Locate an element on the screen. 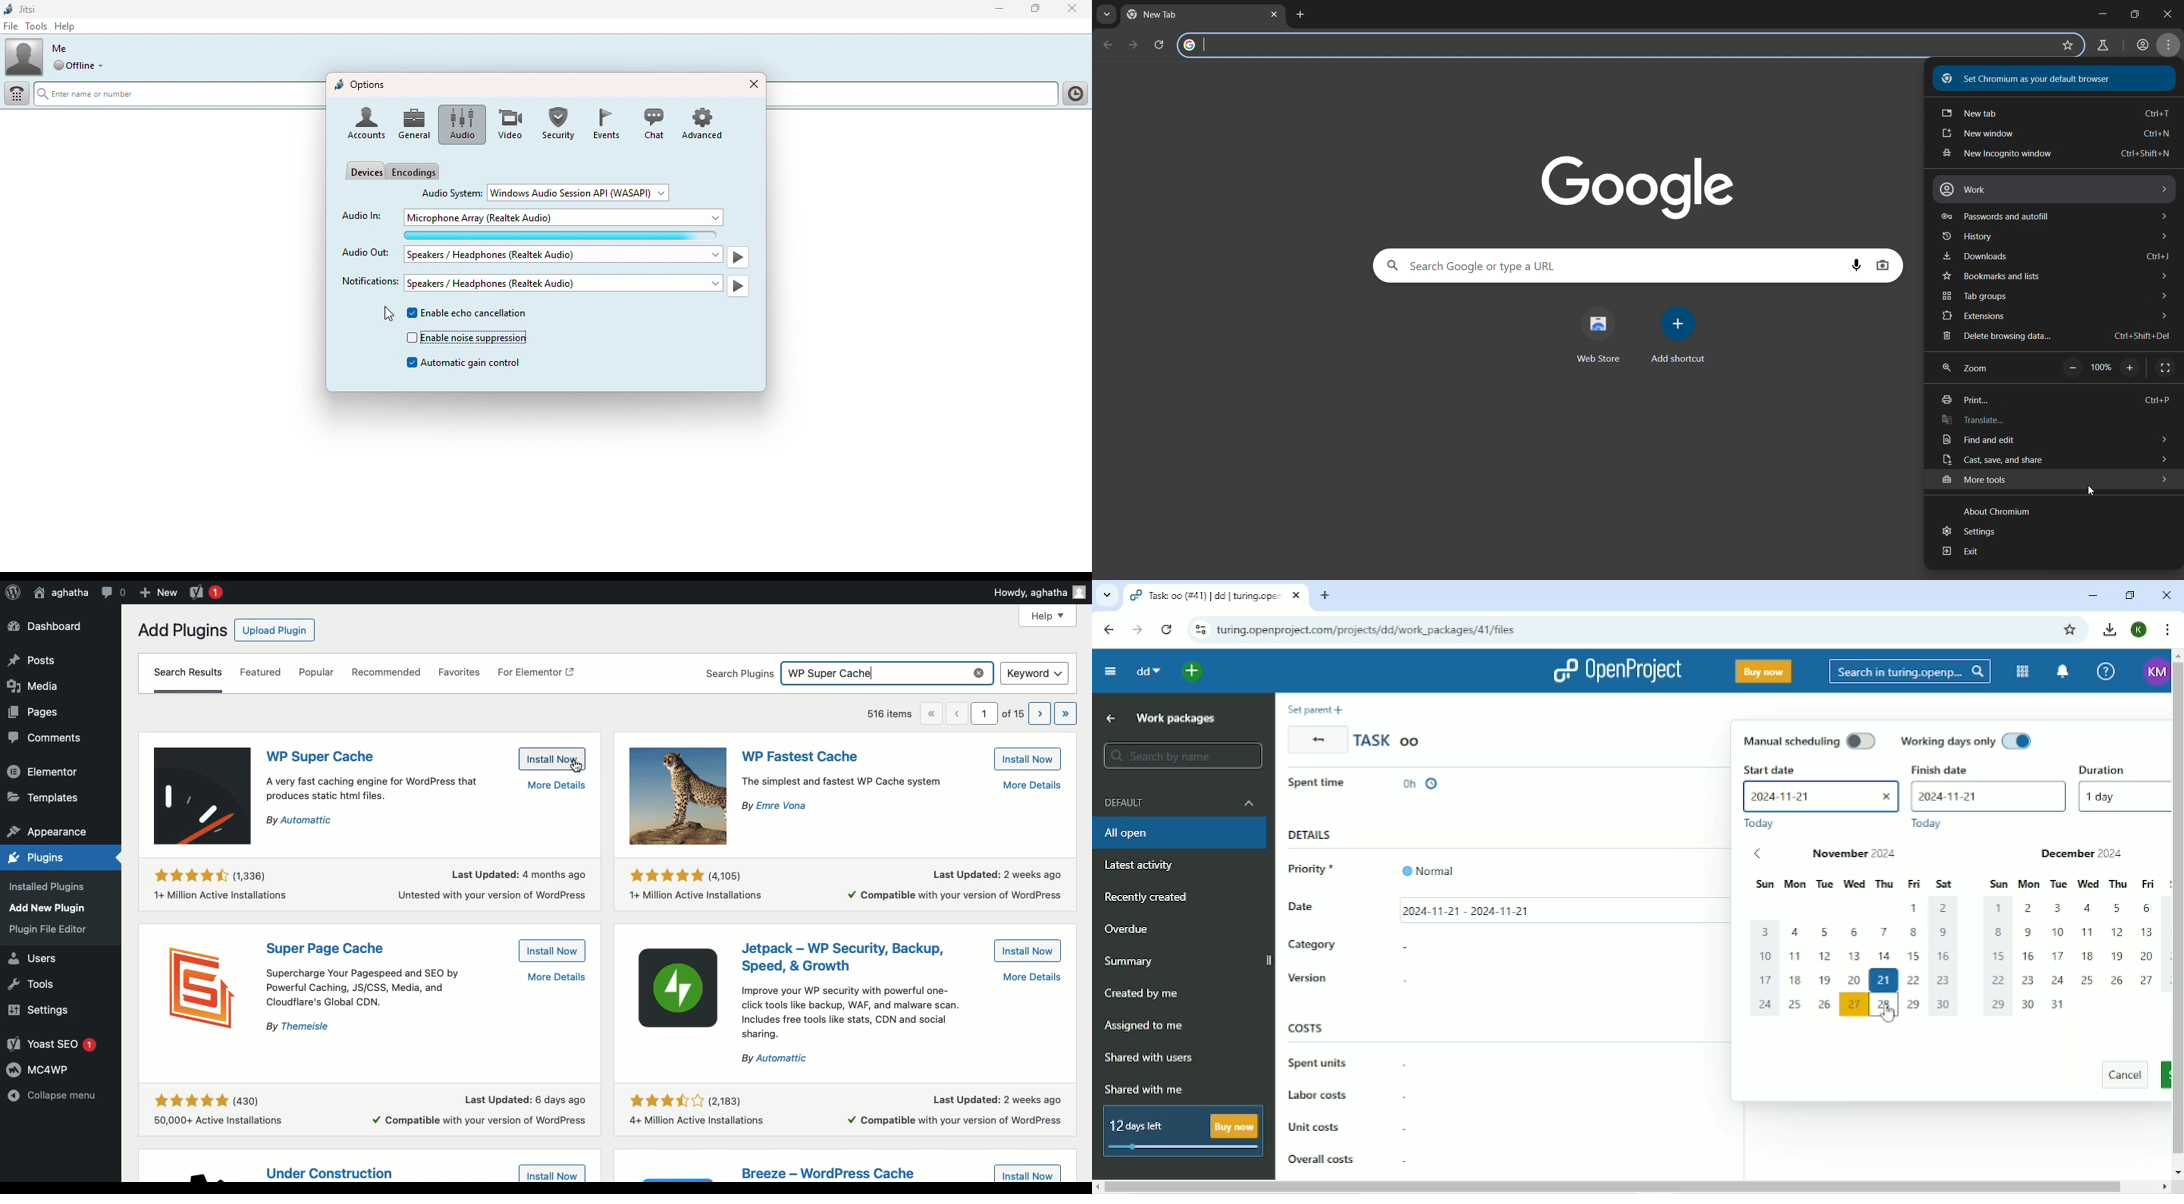 The height and width of the screenshot is (1204, 2184). Plugin is located at coordinates (340, 1175).